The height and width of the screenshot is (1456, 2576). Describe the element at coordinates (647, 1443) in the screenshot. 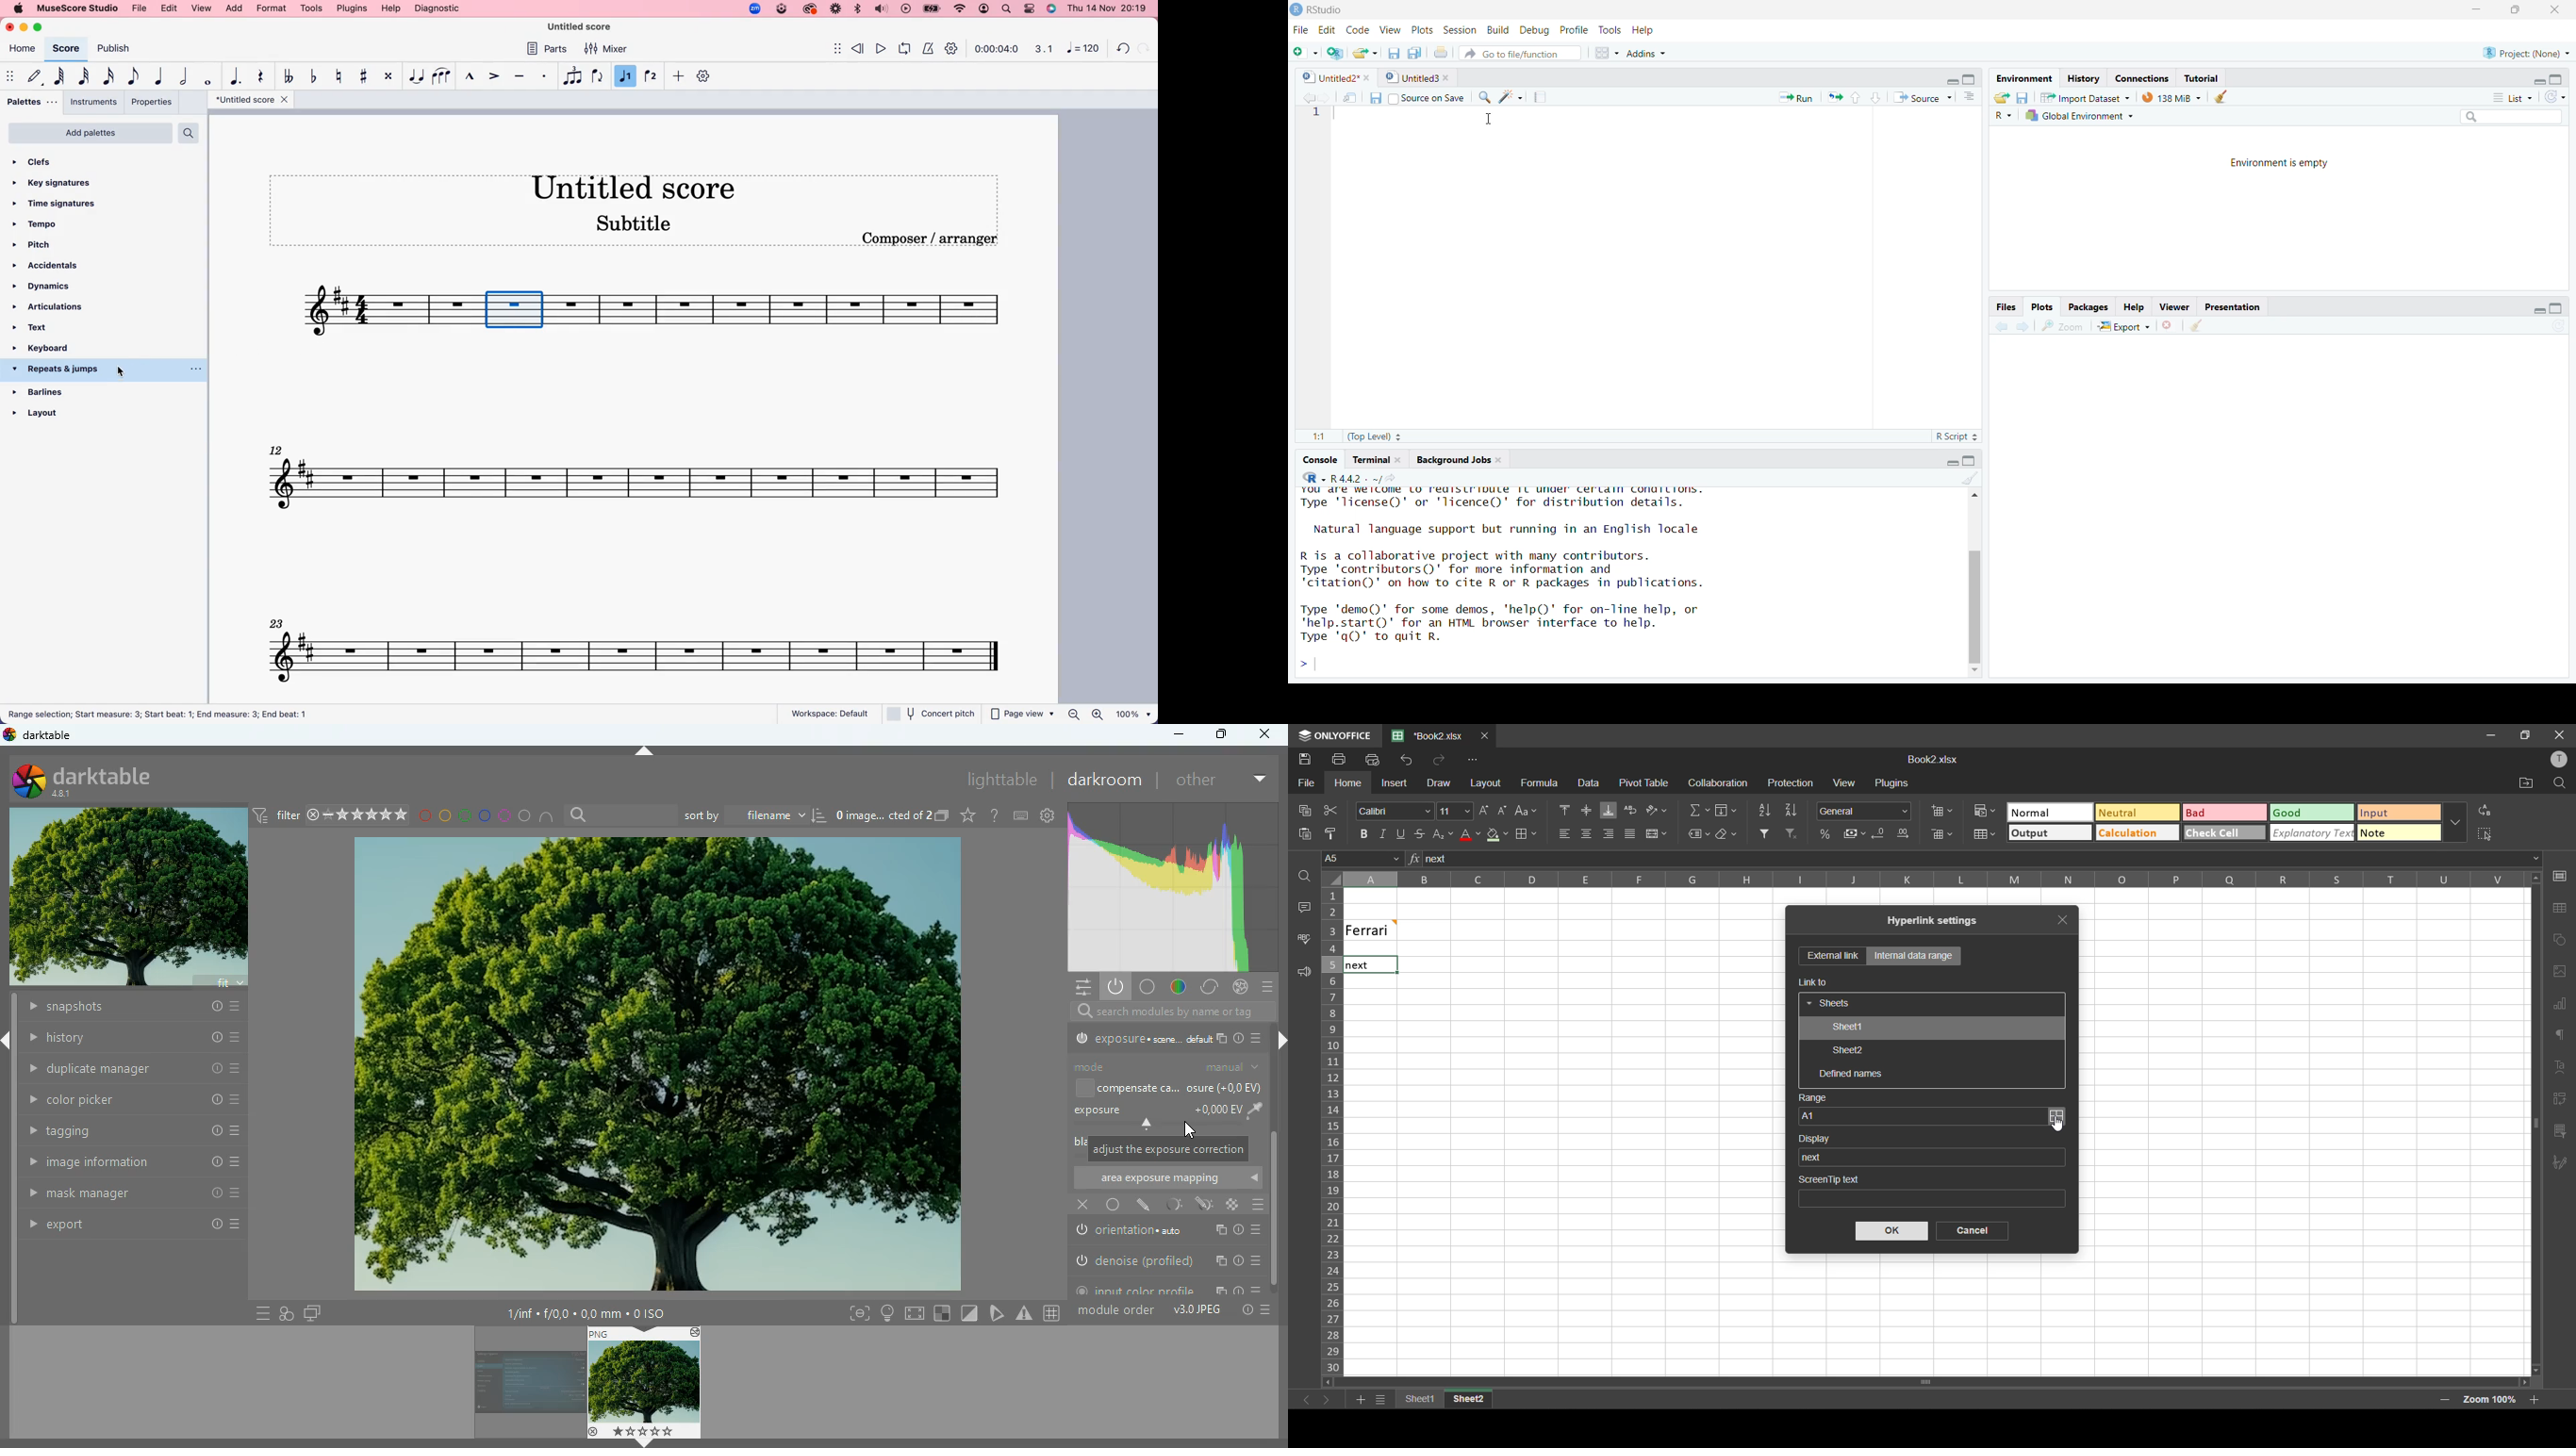

I see `down` at that location.